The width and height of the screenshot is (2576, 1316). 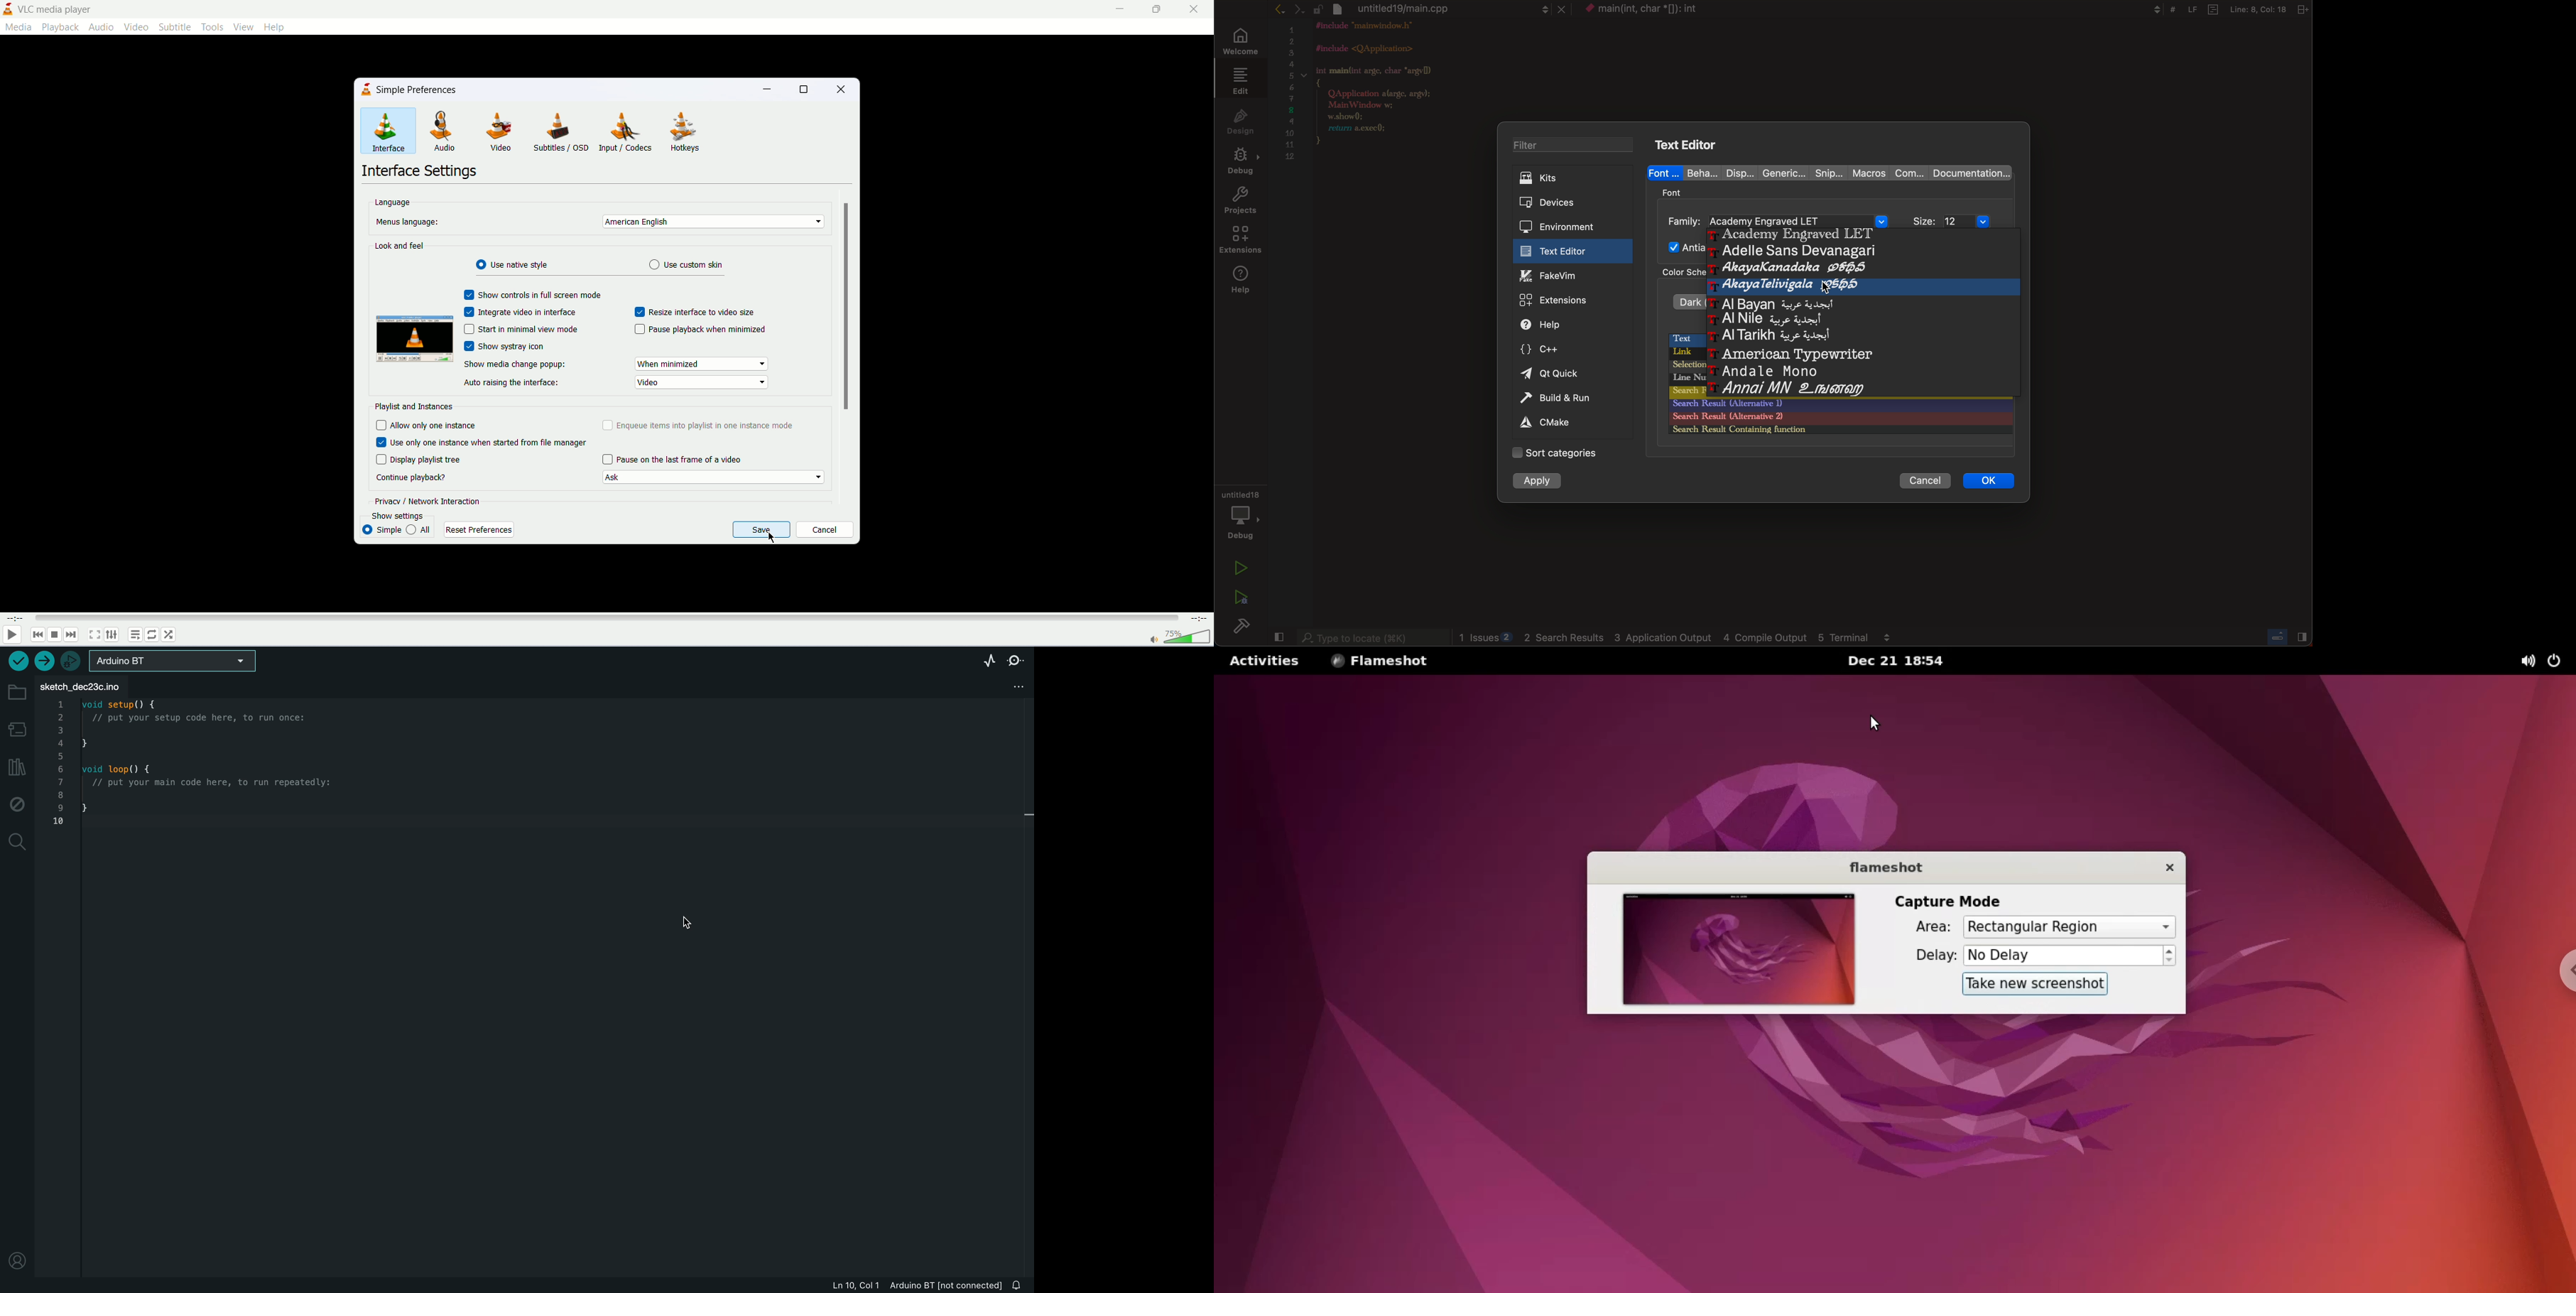 I want to click on playlist and instances, so click(x=415, y=406).